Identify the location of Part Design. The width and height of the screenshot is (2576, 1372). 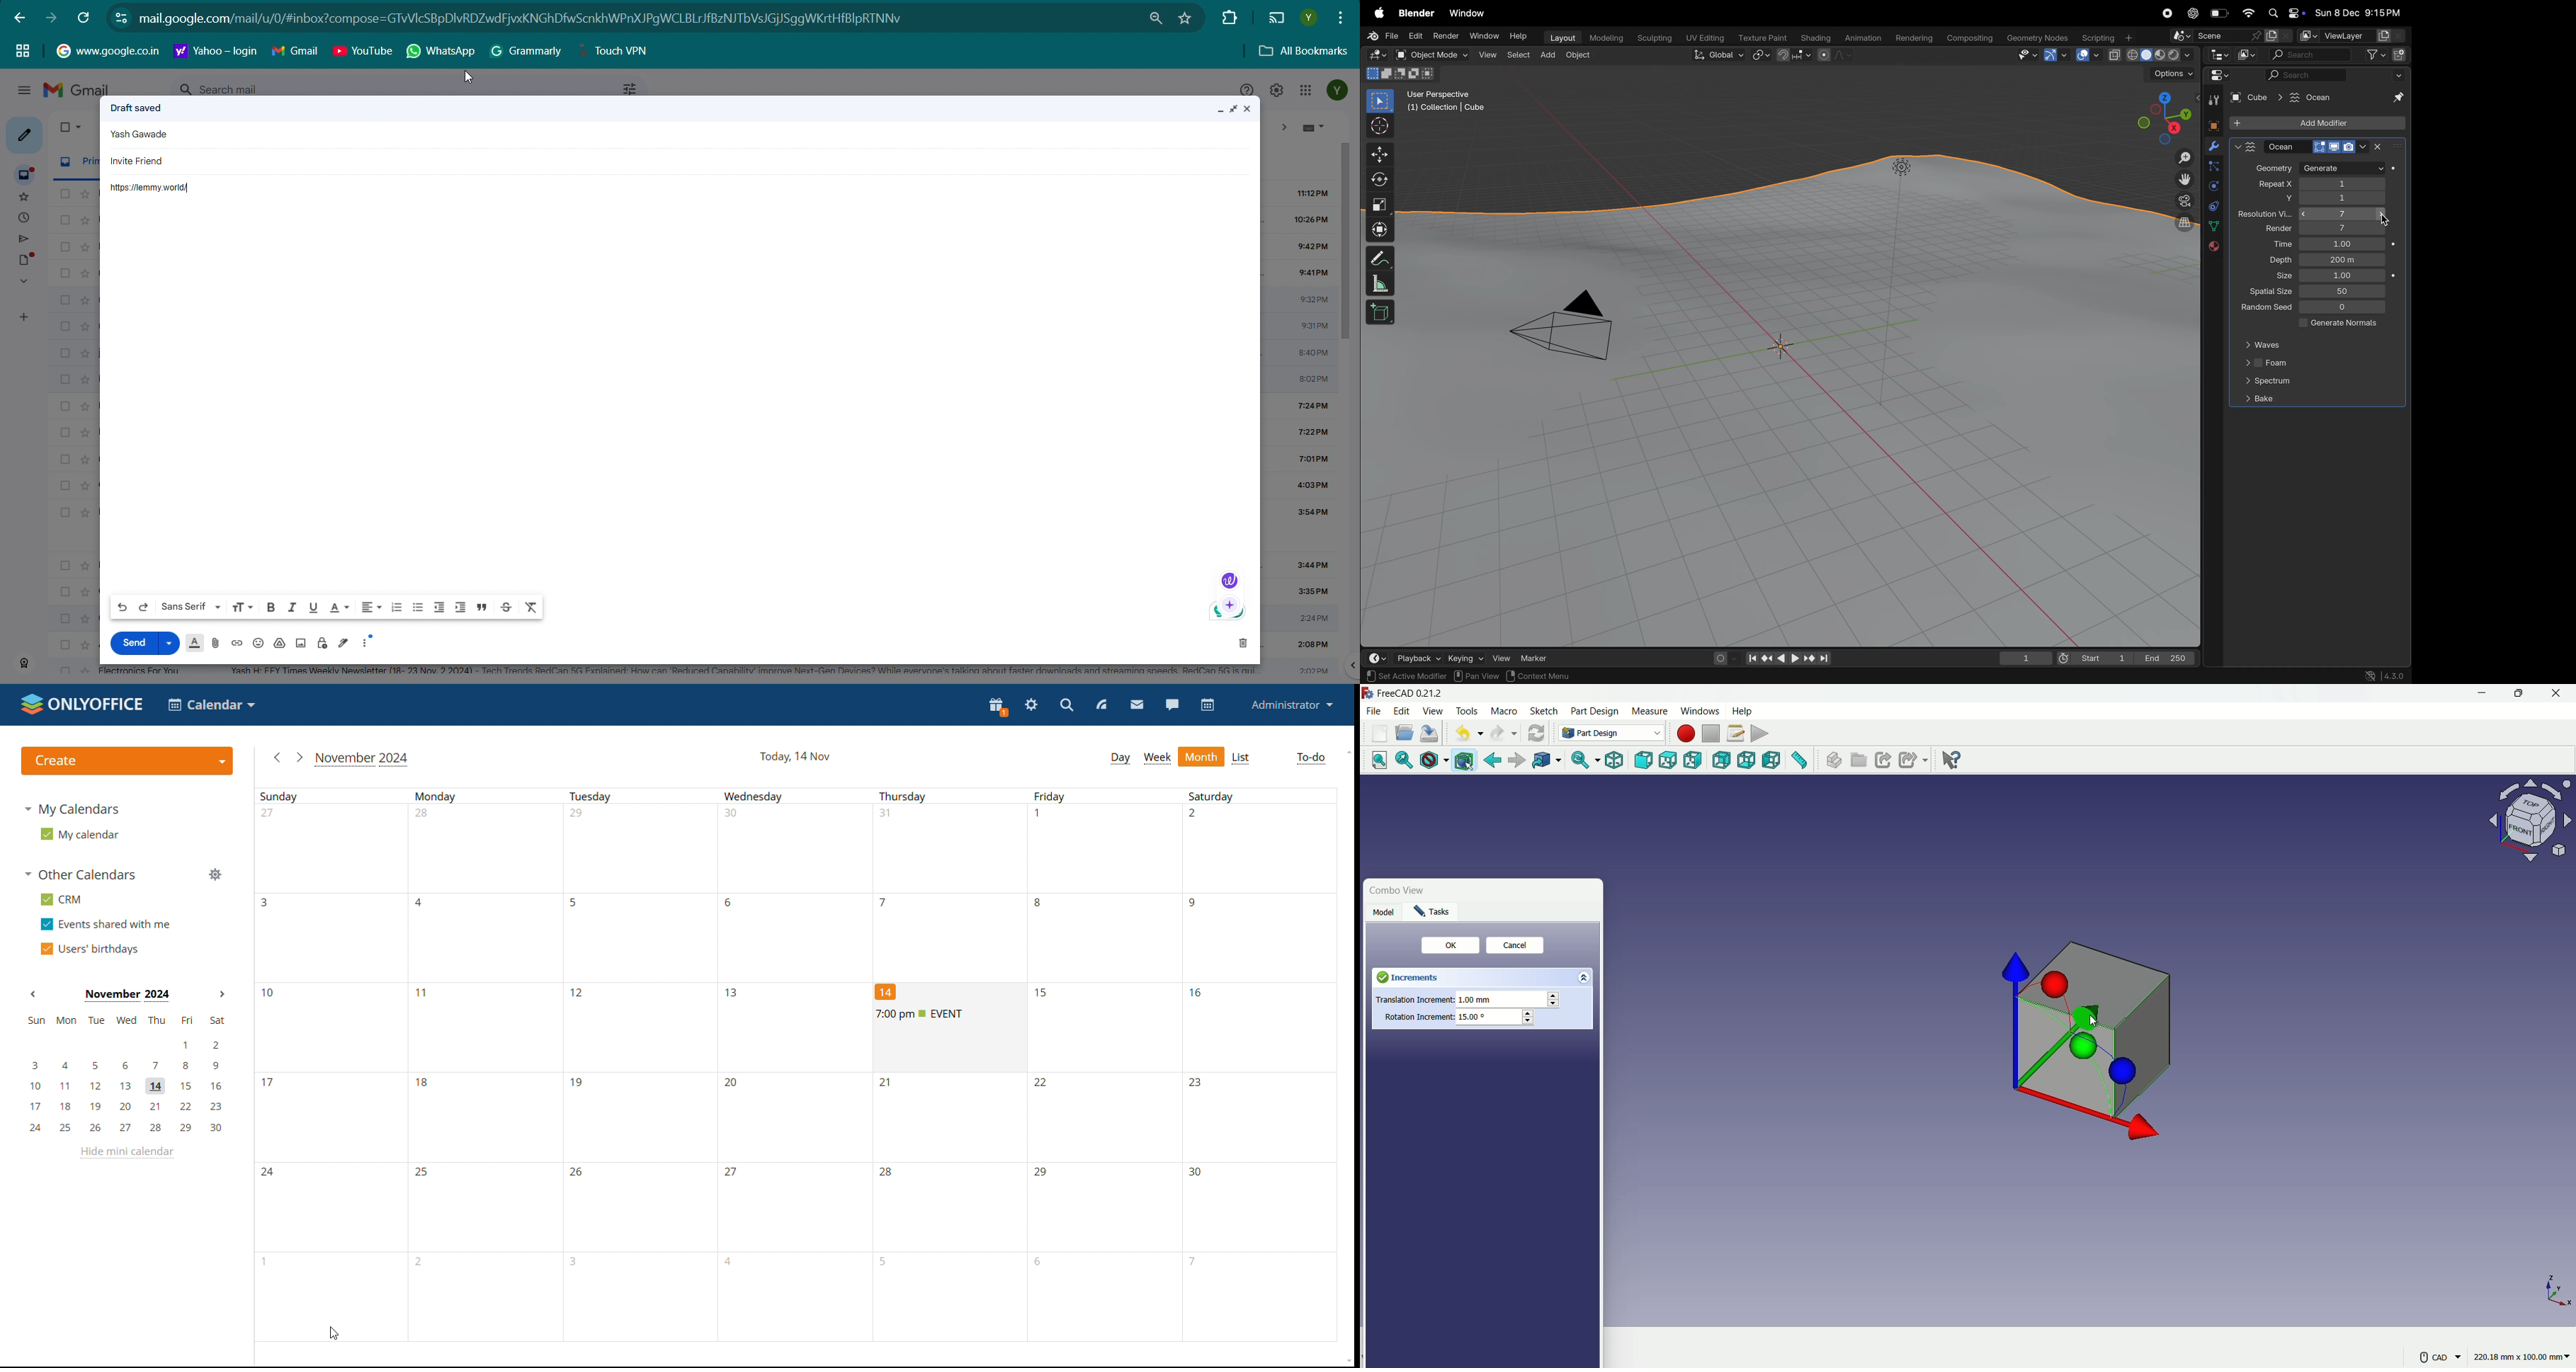
(1611, 733).